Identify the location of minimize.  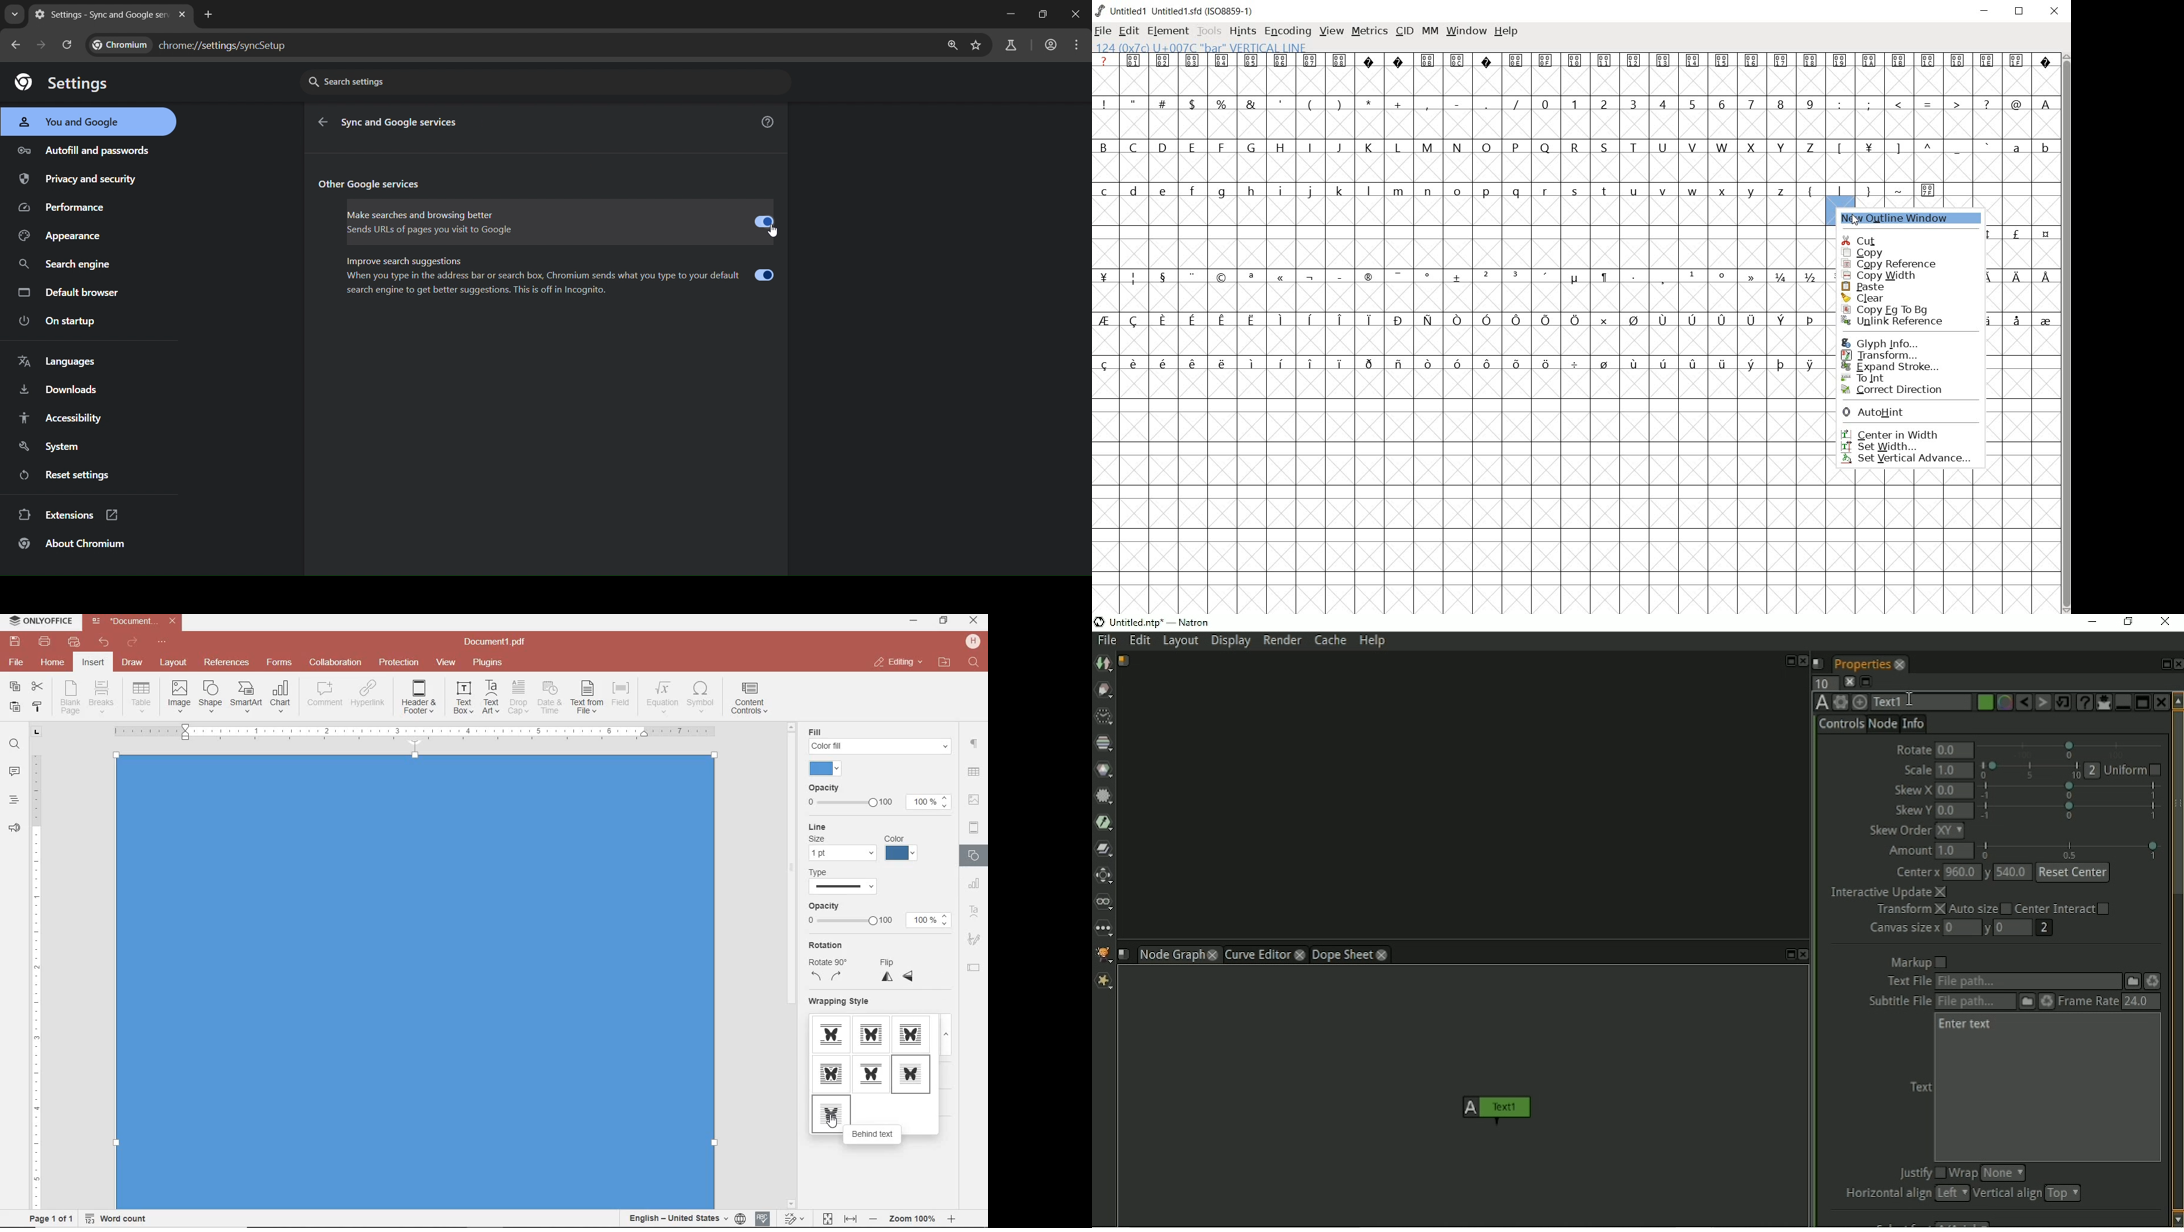
(1009, 14).